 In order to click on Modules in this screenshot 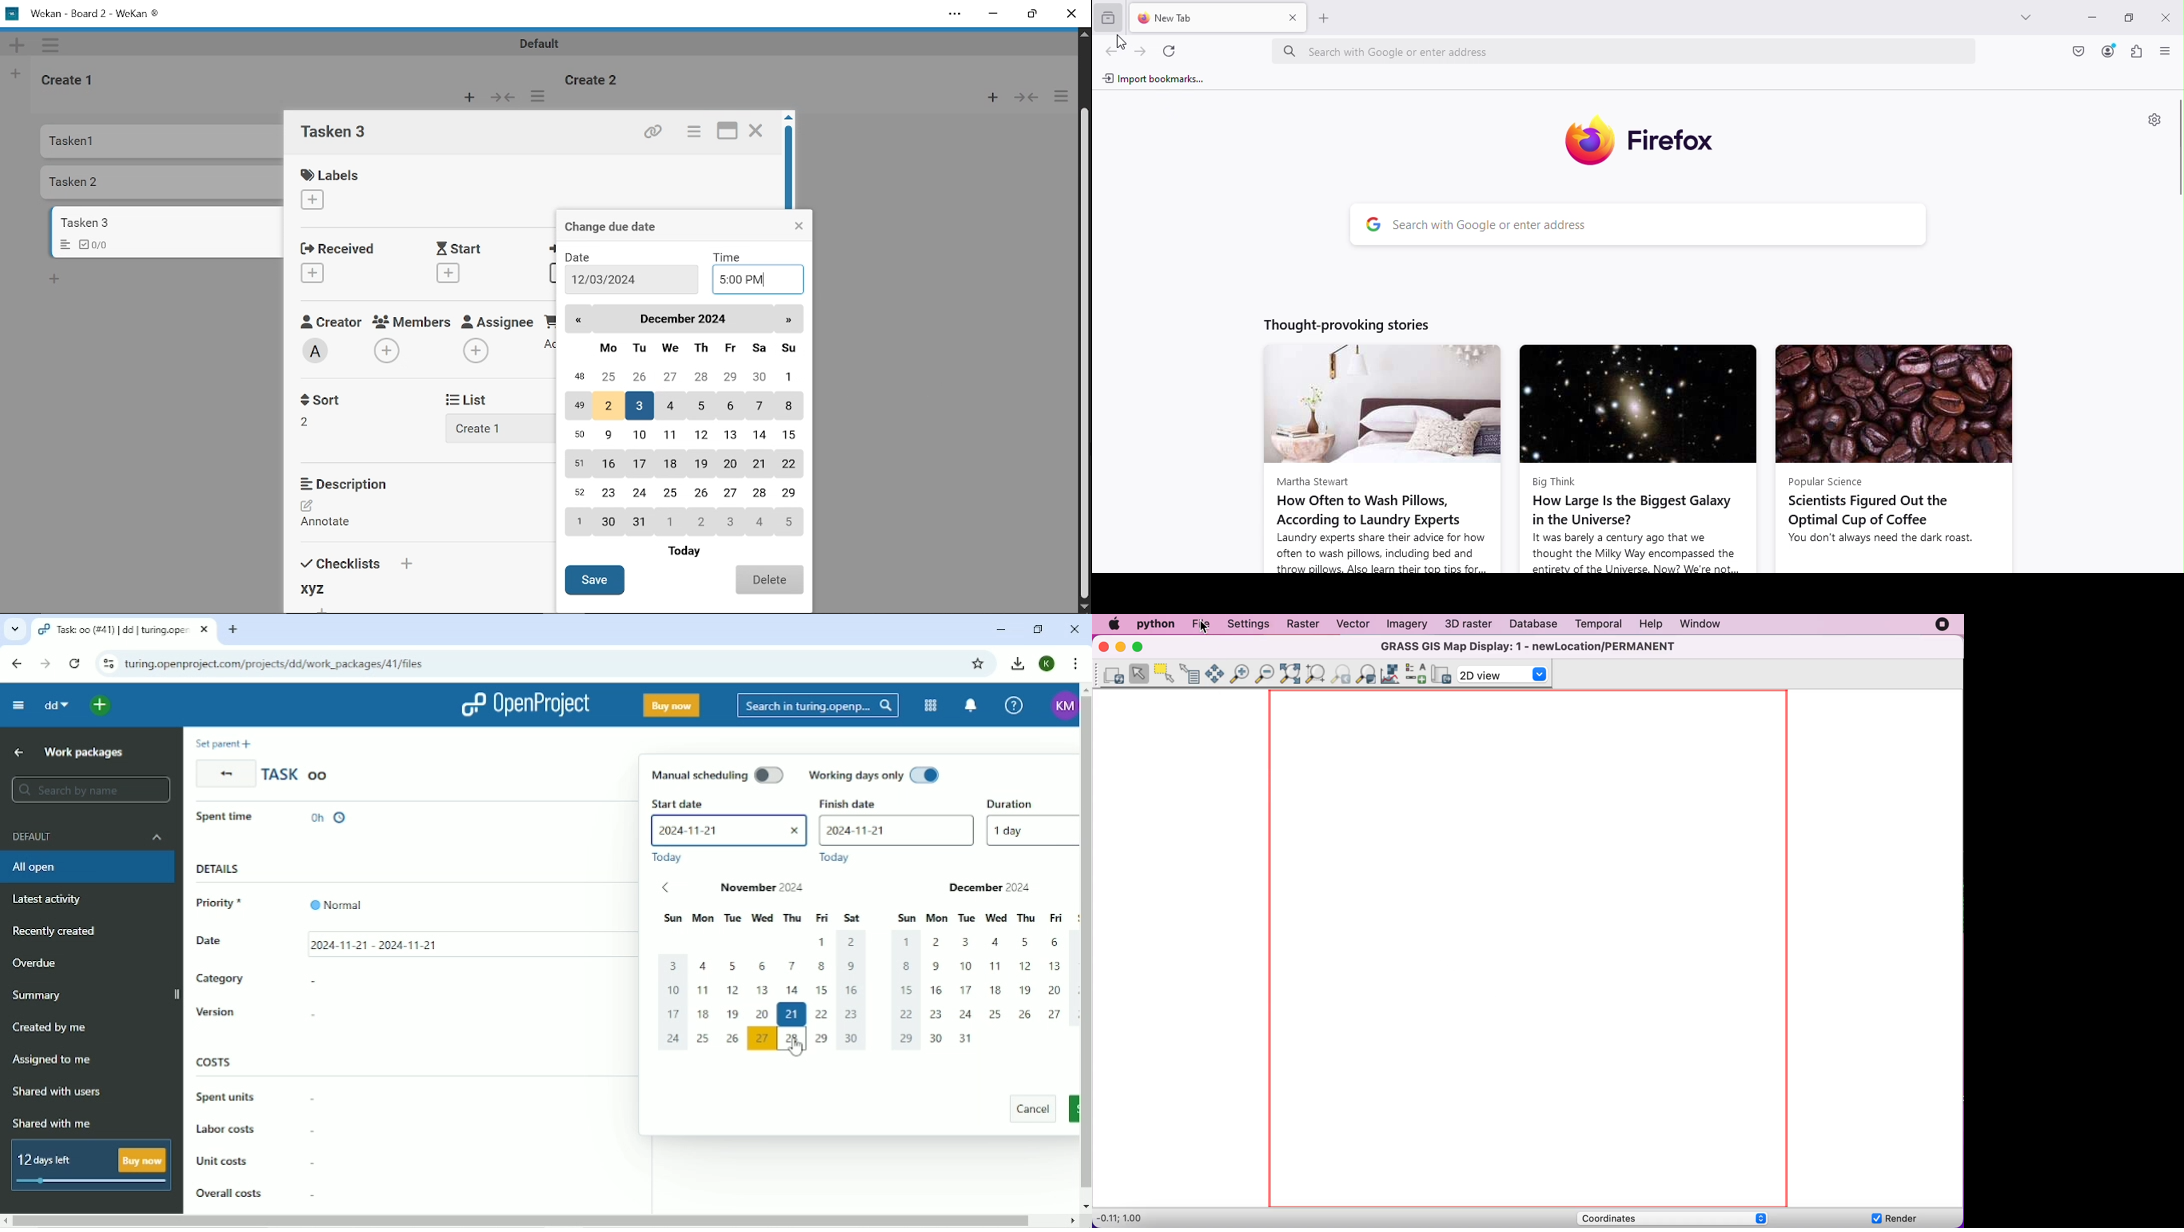, I will do `click(930, 705)`.